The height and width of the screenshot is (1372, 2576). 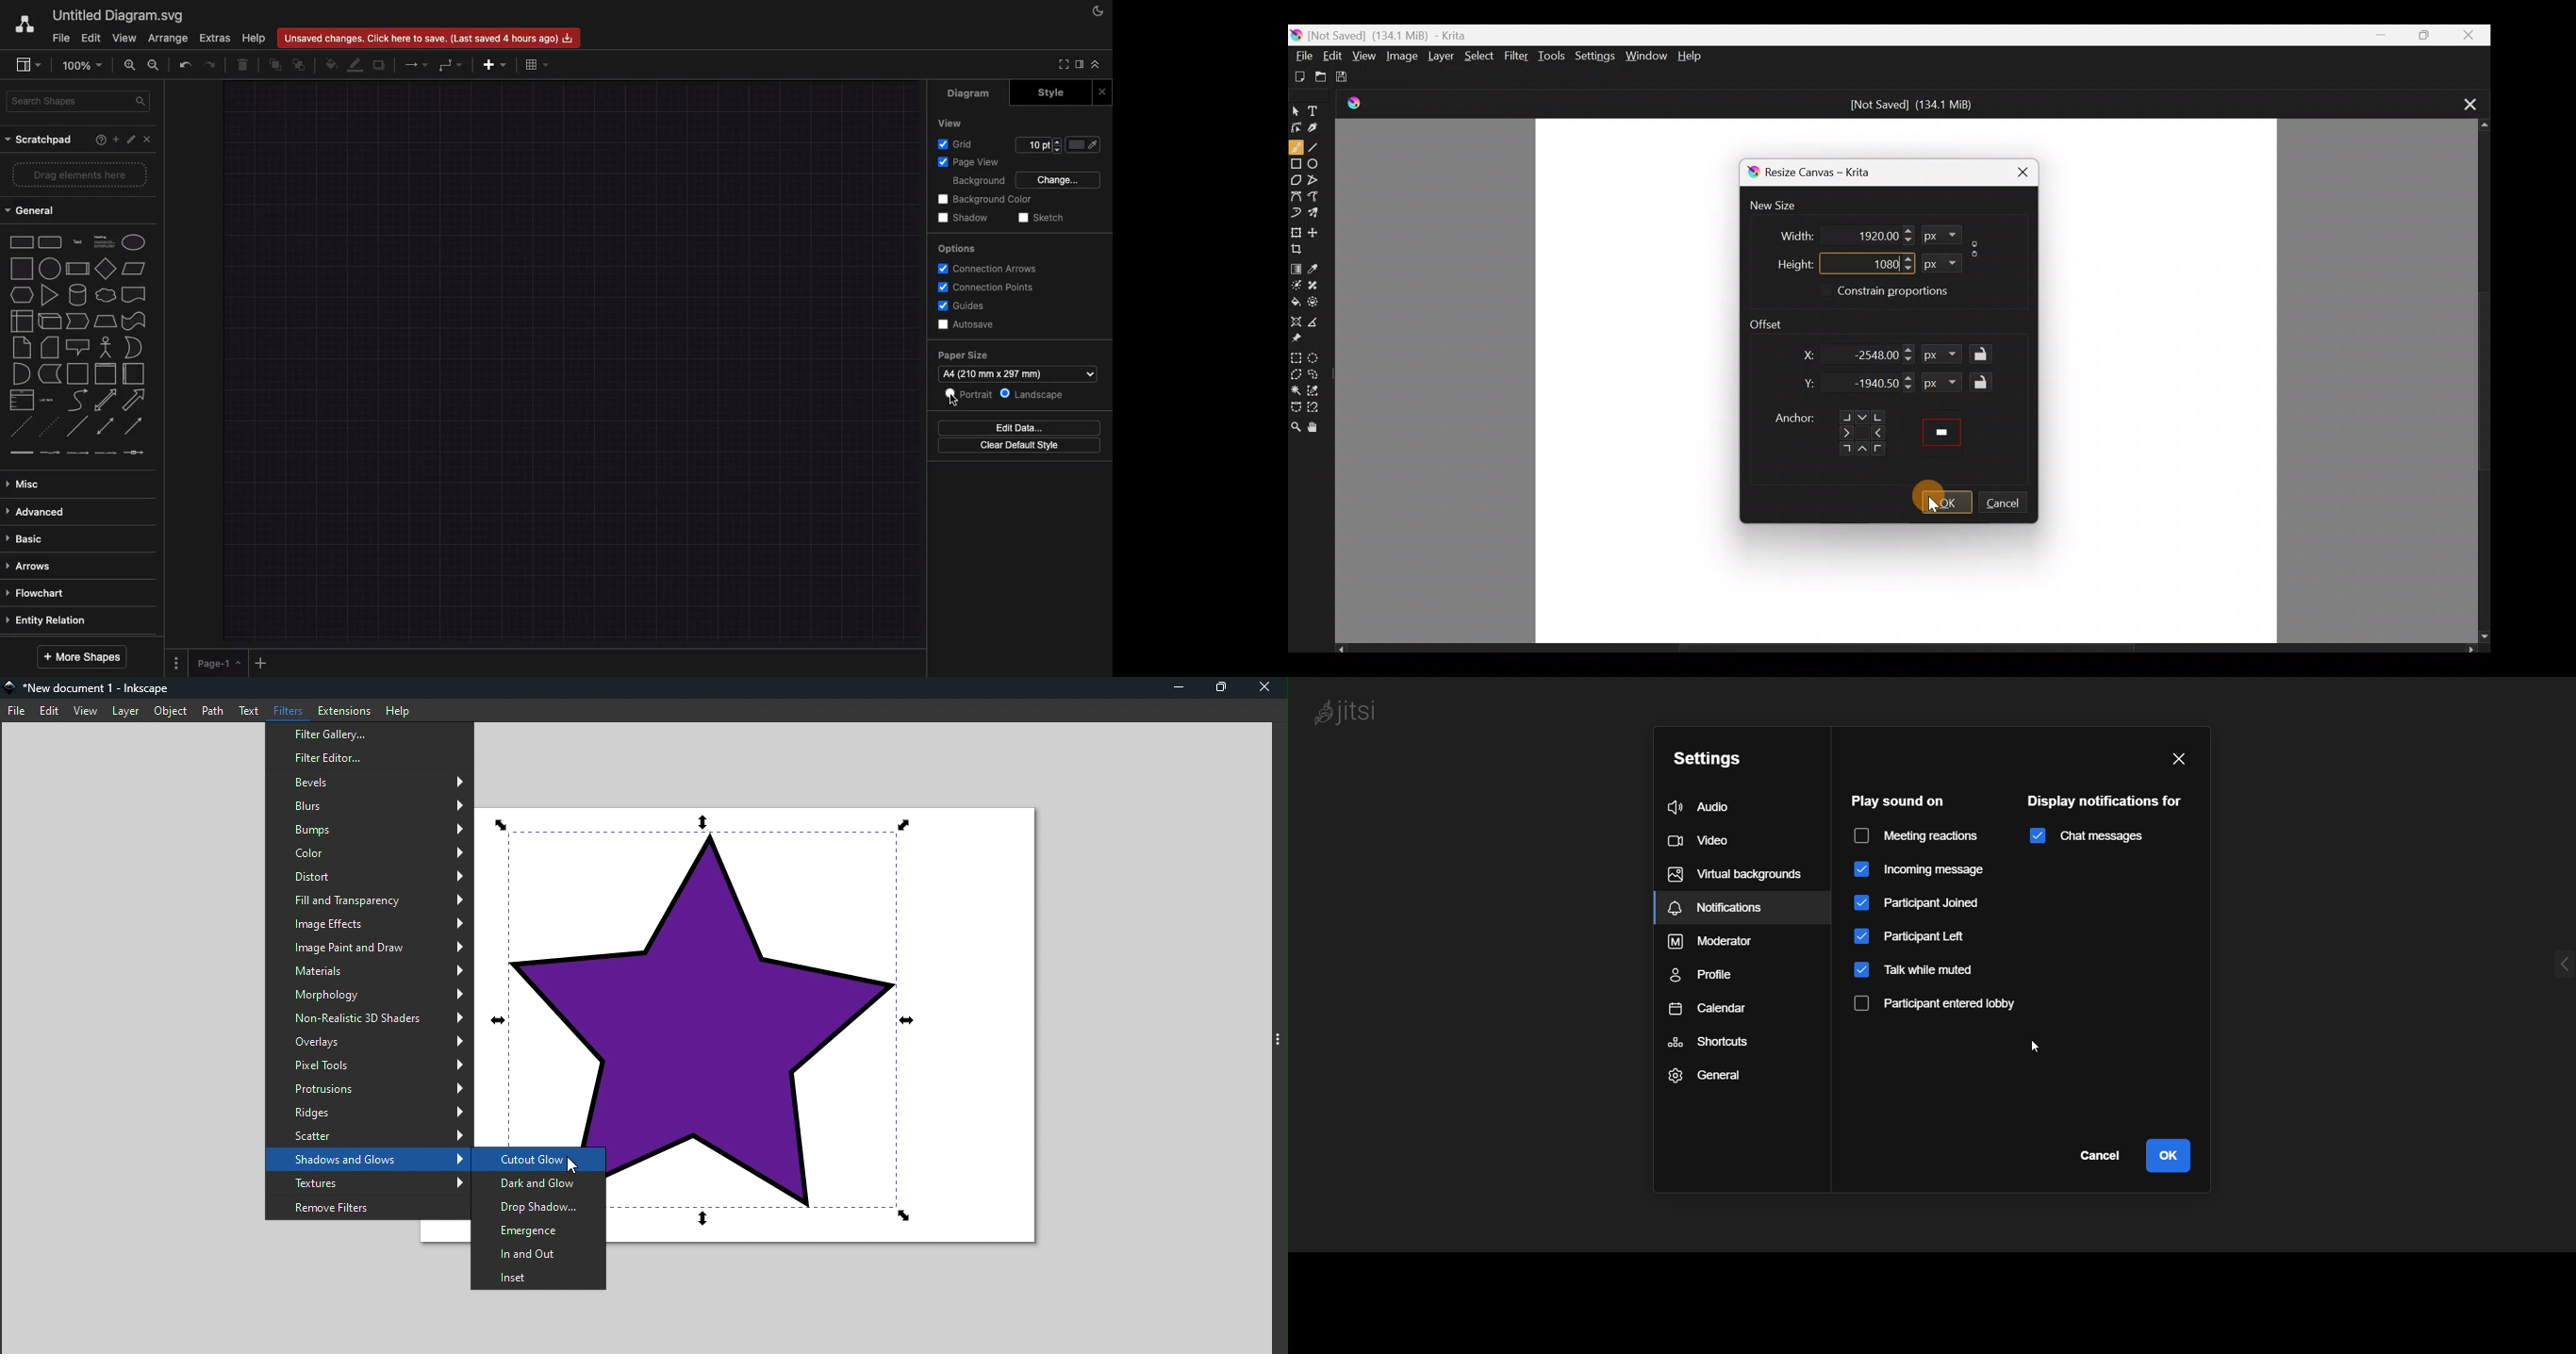 I want to click on Size, so click(x=1038, y=145).